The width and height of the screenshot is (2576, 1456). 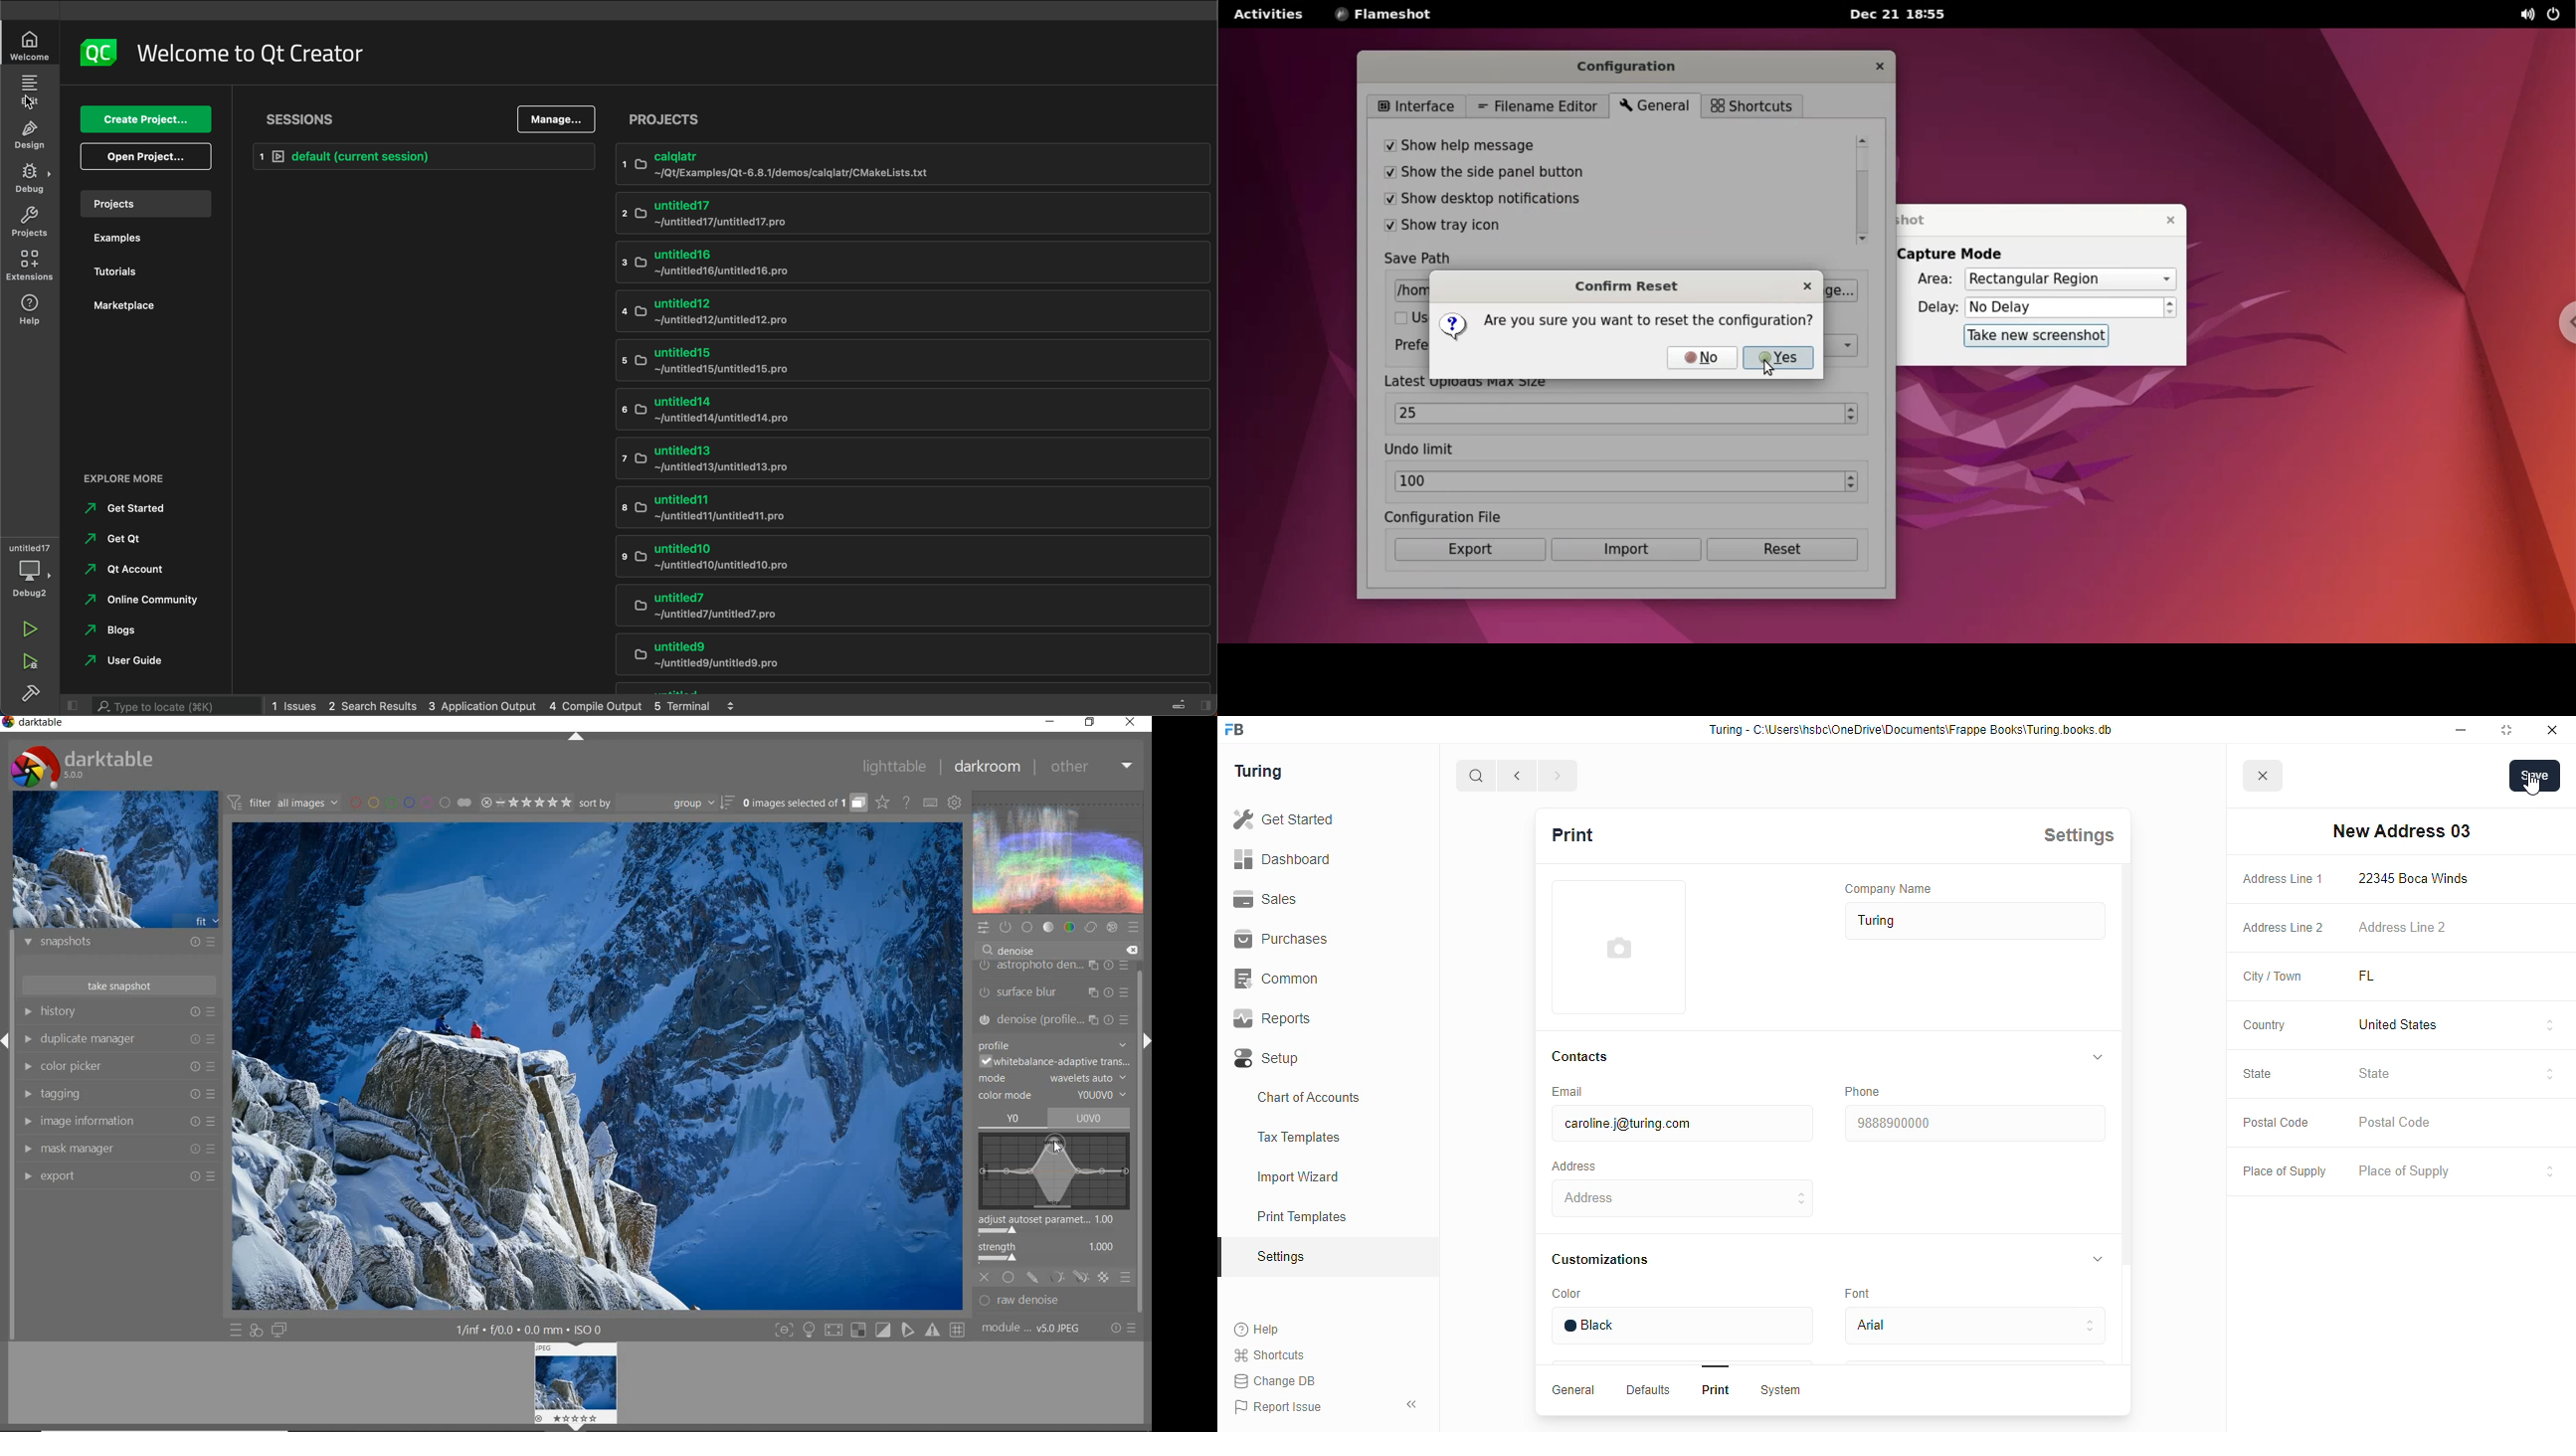 I want to click on color, so click(x=1566, y=1294).